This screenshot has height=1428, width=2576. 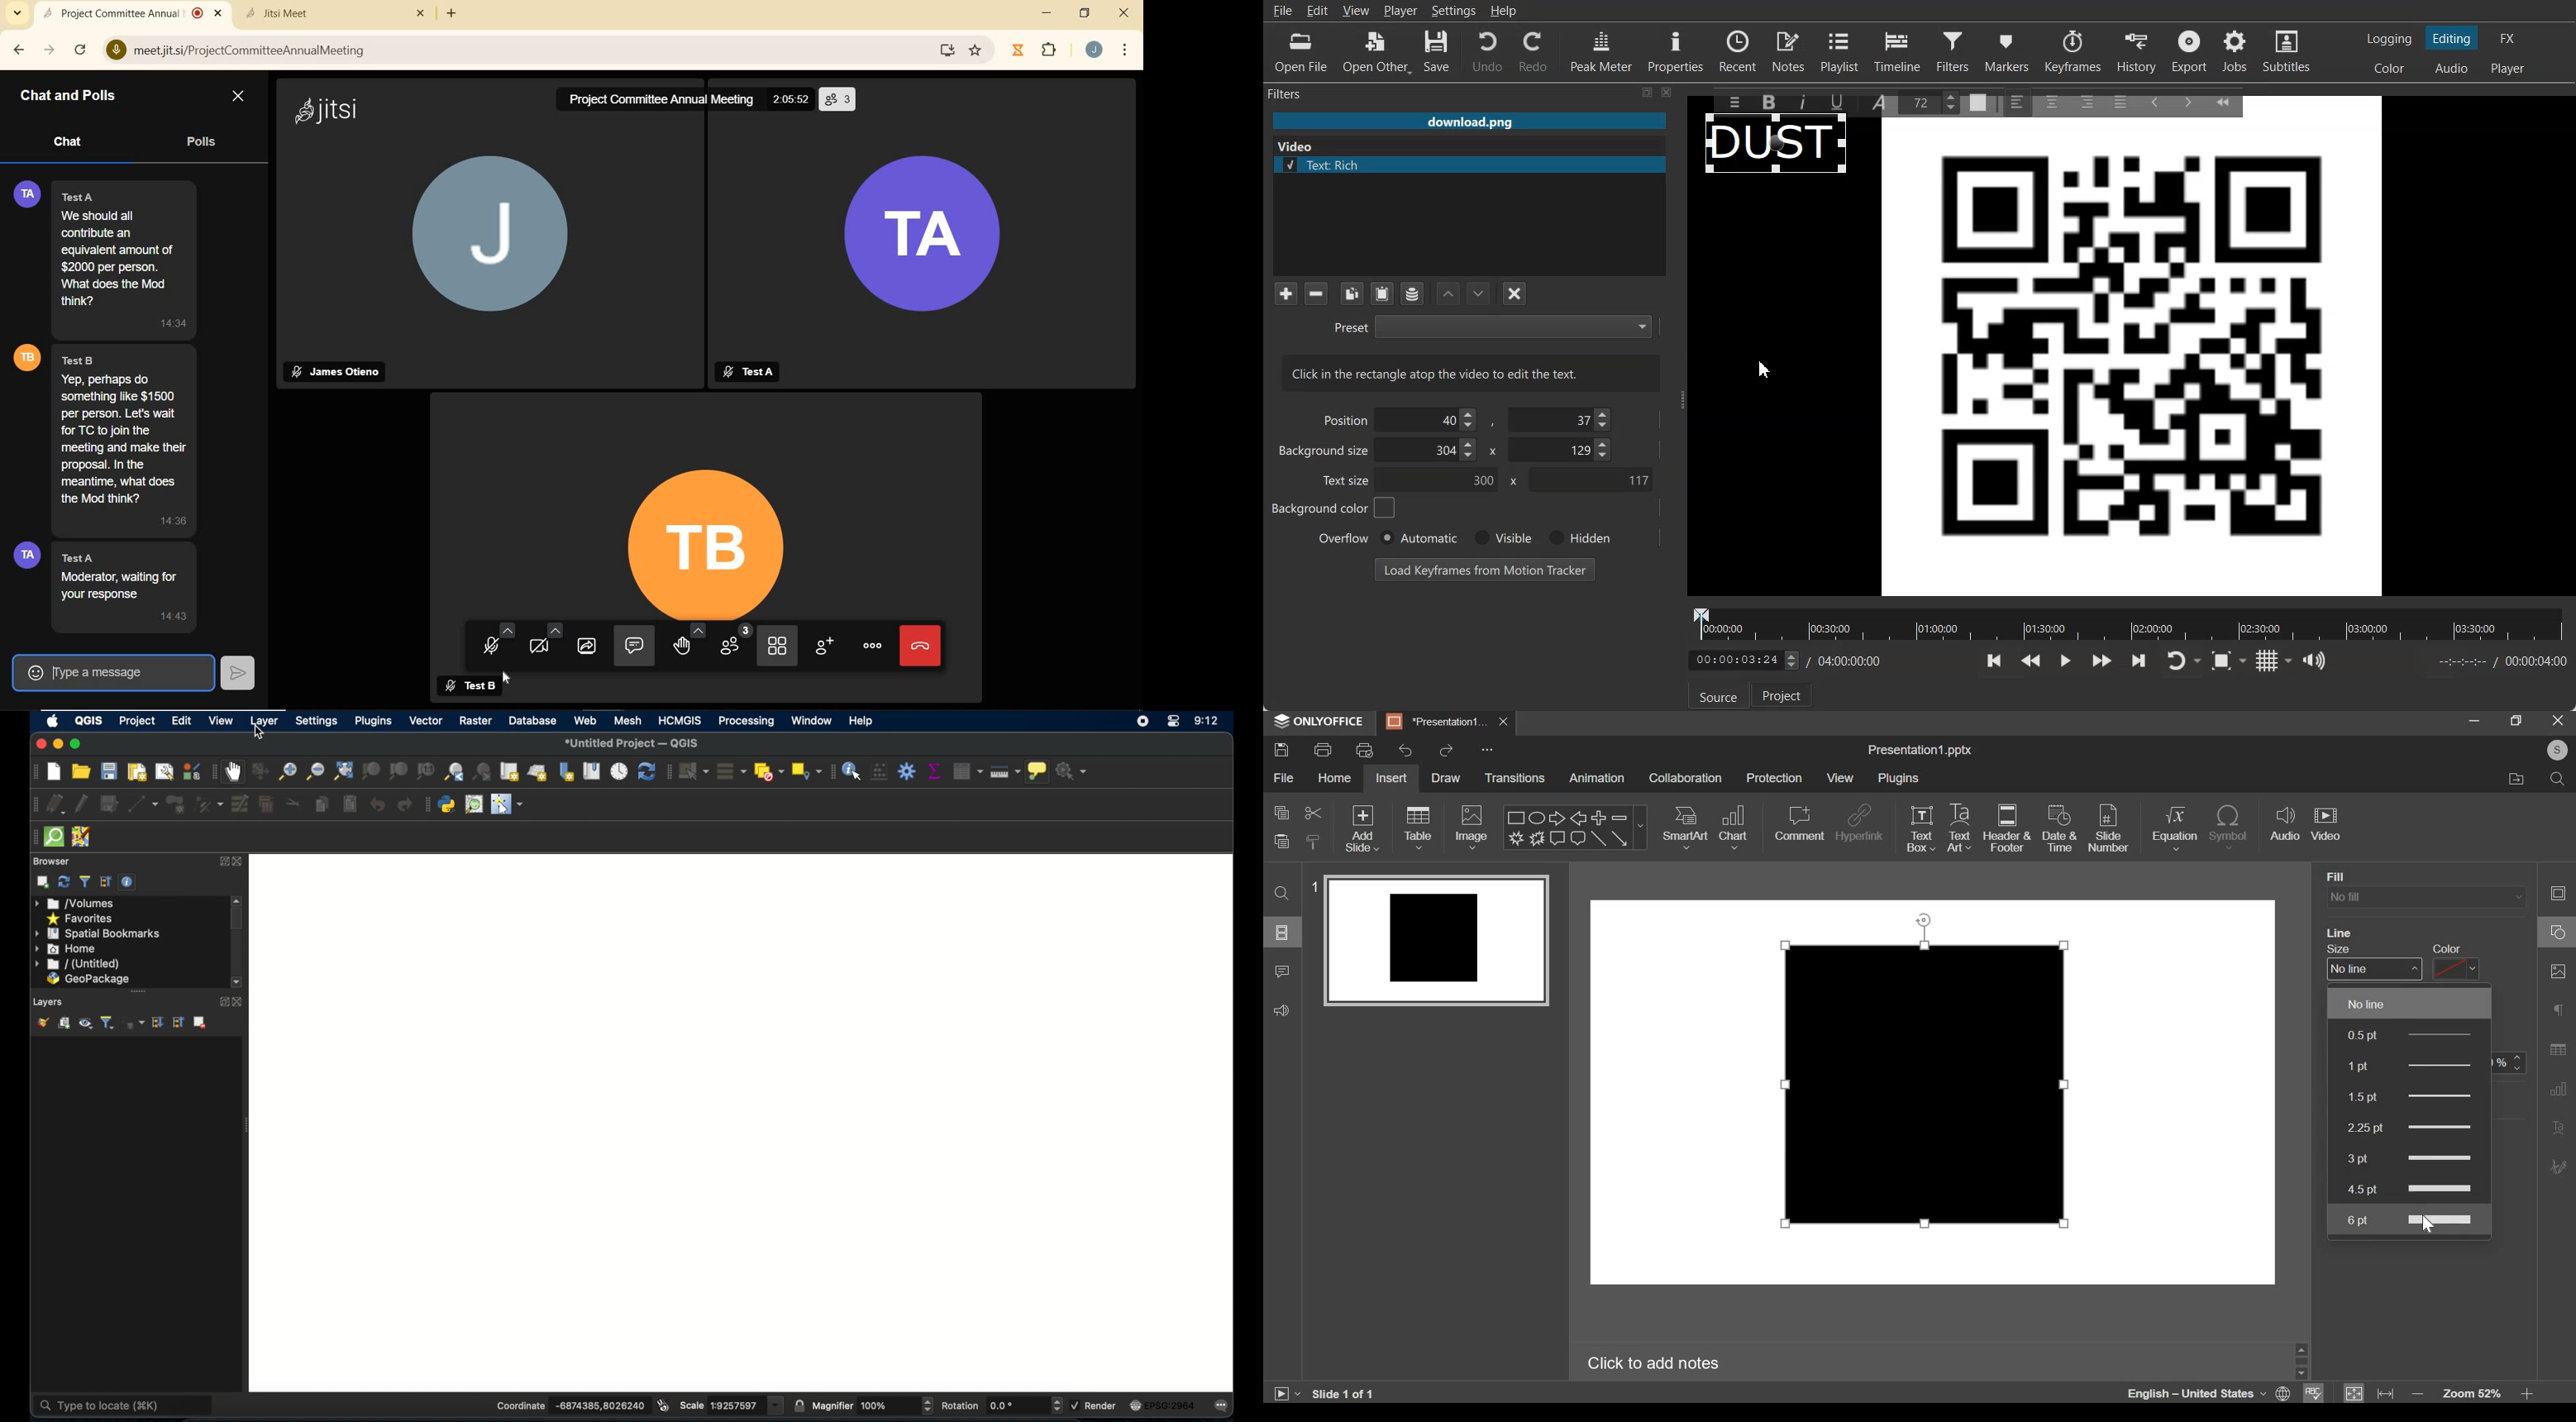 I want to click on view, so click(x=222, y=720).